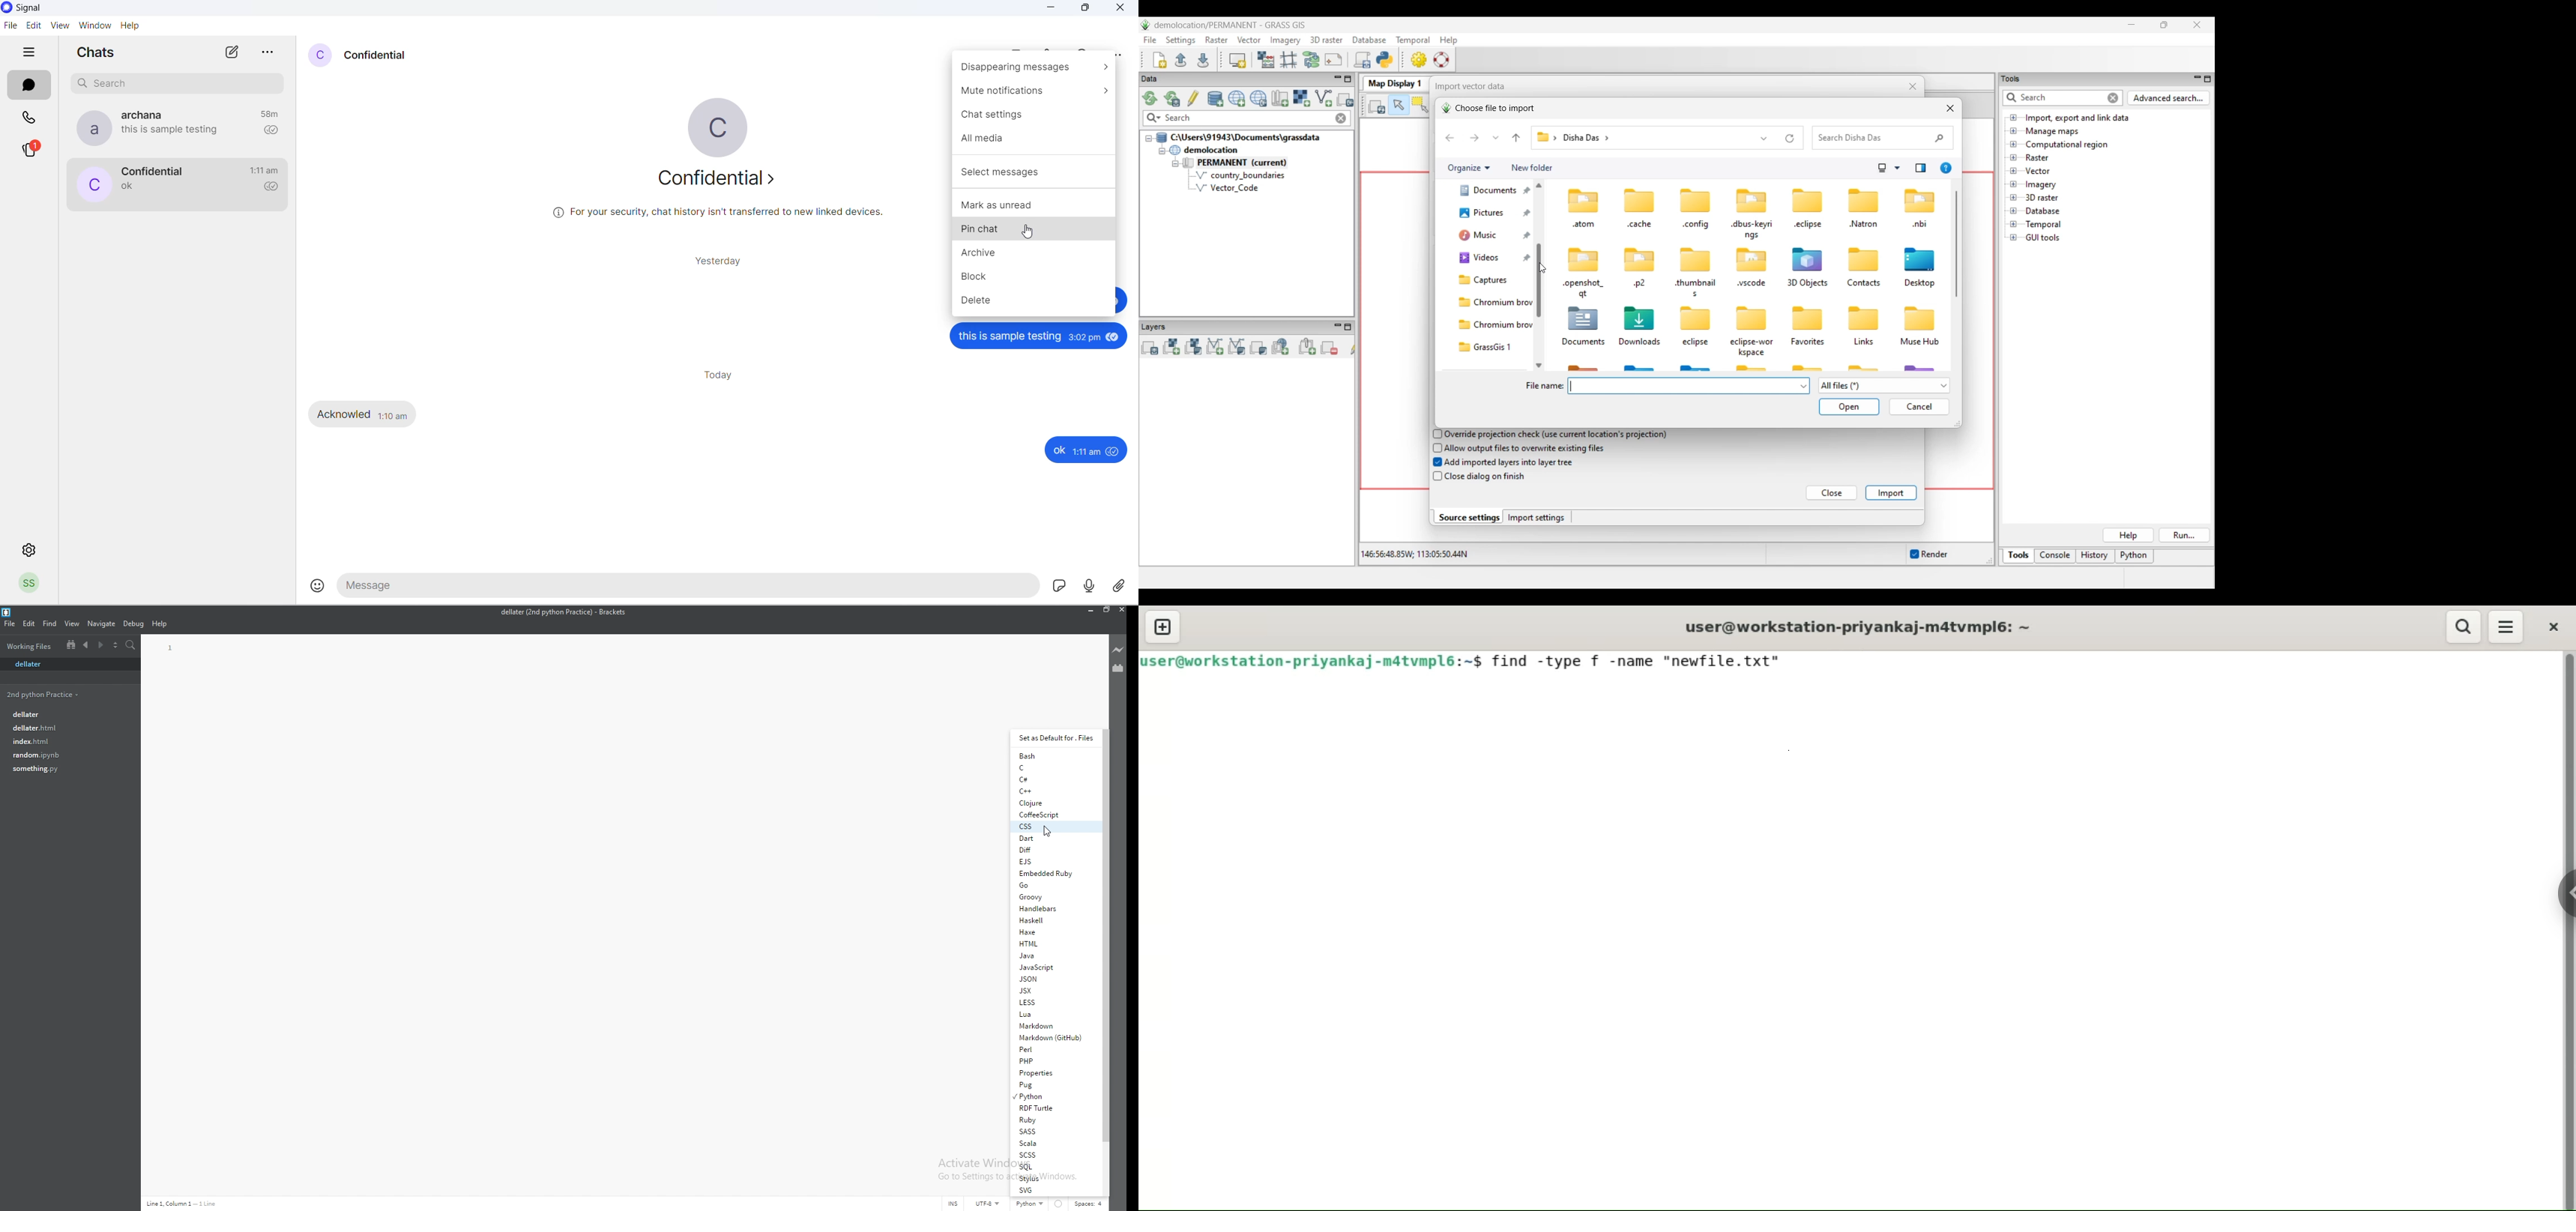  Describe the element at coordinates (115, 645) in the screenshot. I see `split view` at that location.